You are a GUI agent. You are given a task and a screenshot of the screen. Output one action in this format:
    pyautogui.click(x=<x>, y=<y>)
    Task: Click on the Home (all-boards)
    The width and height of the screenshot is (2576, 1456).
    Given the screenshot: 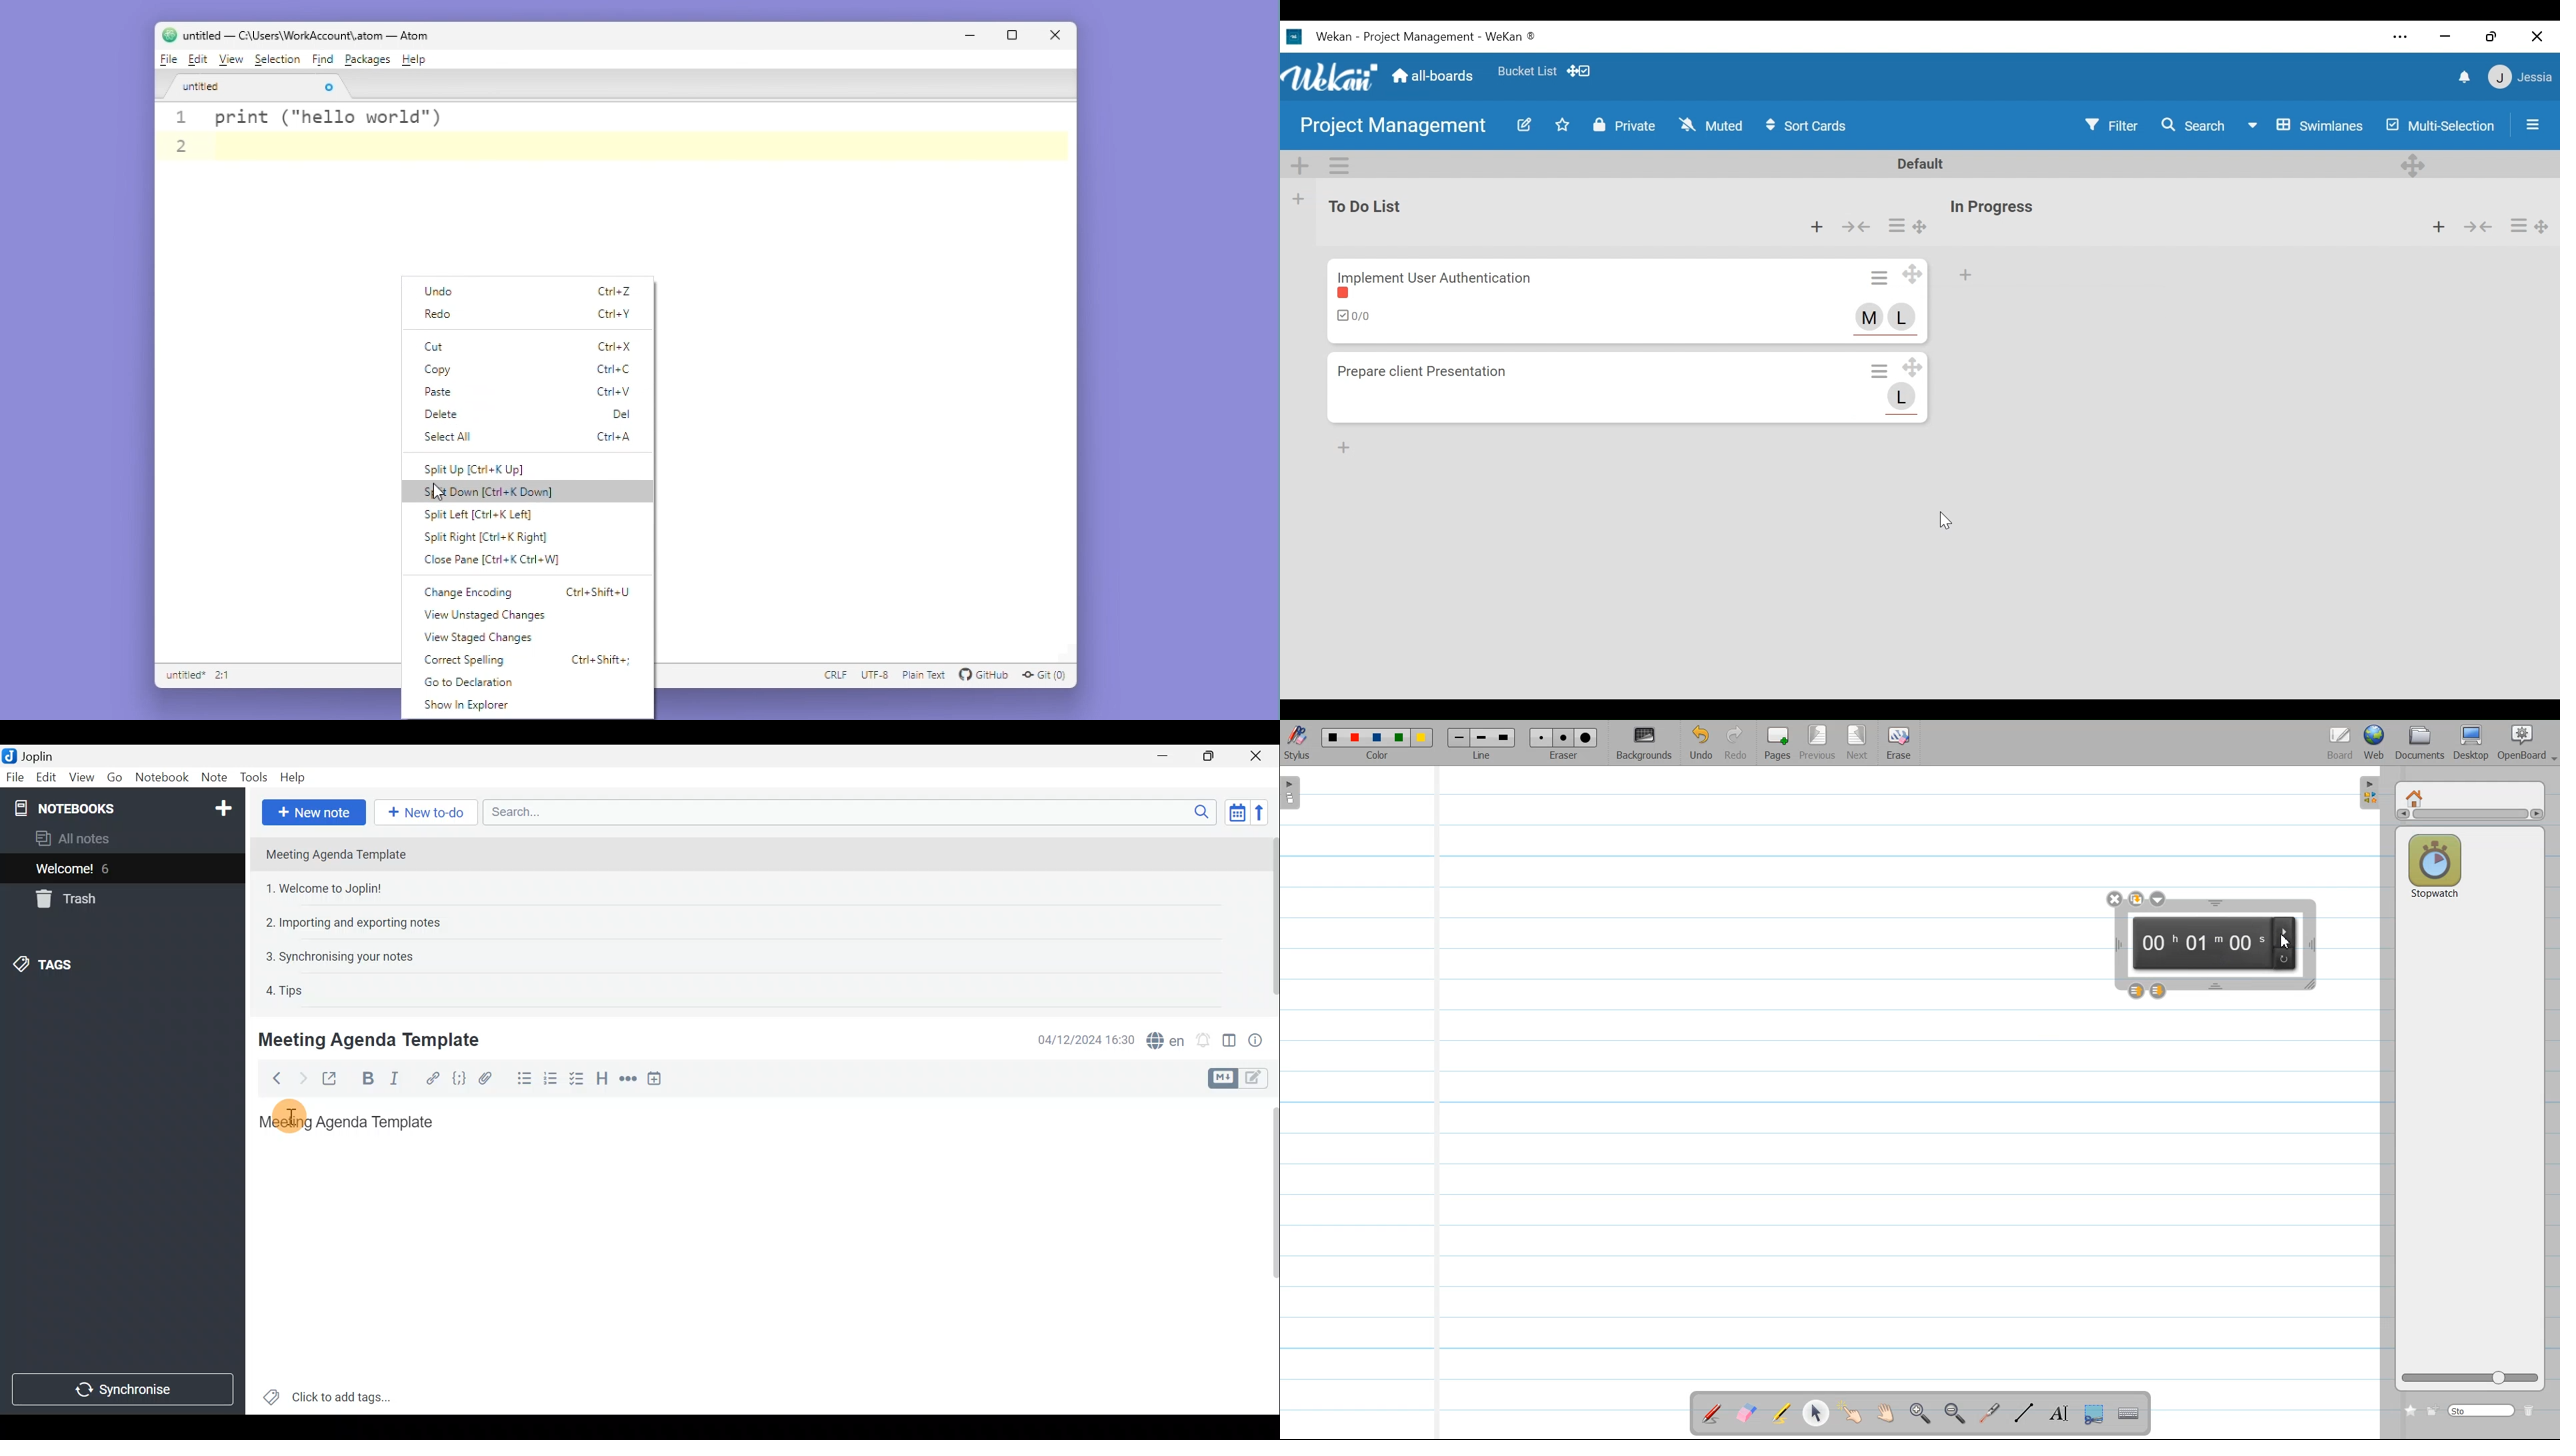 What is the action you would take?
    pyautogui.click(x=1434, y=76)
    